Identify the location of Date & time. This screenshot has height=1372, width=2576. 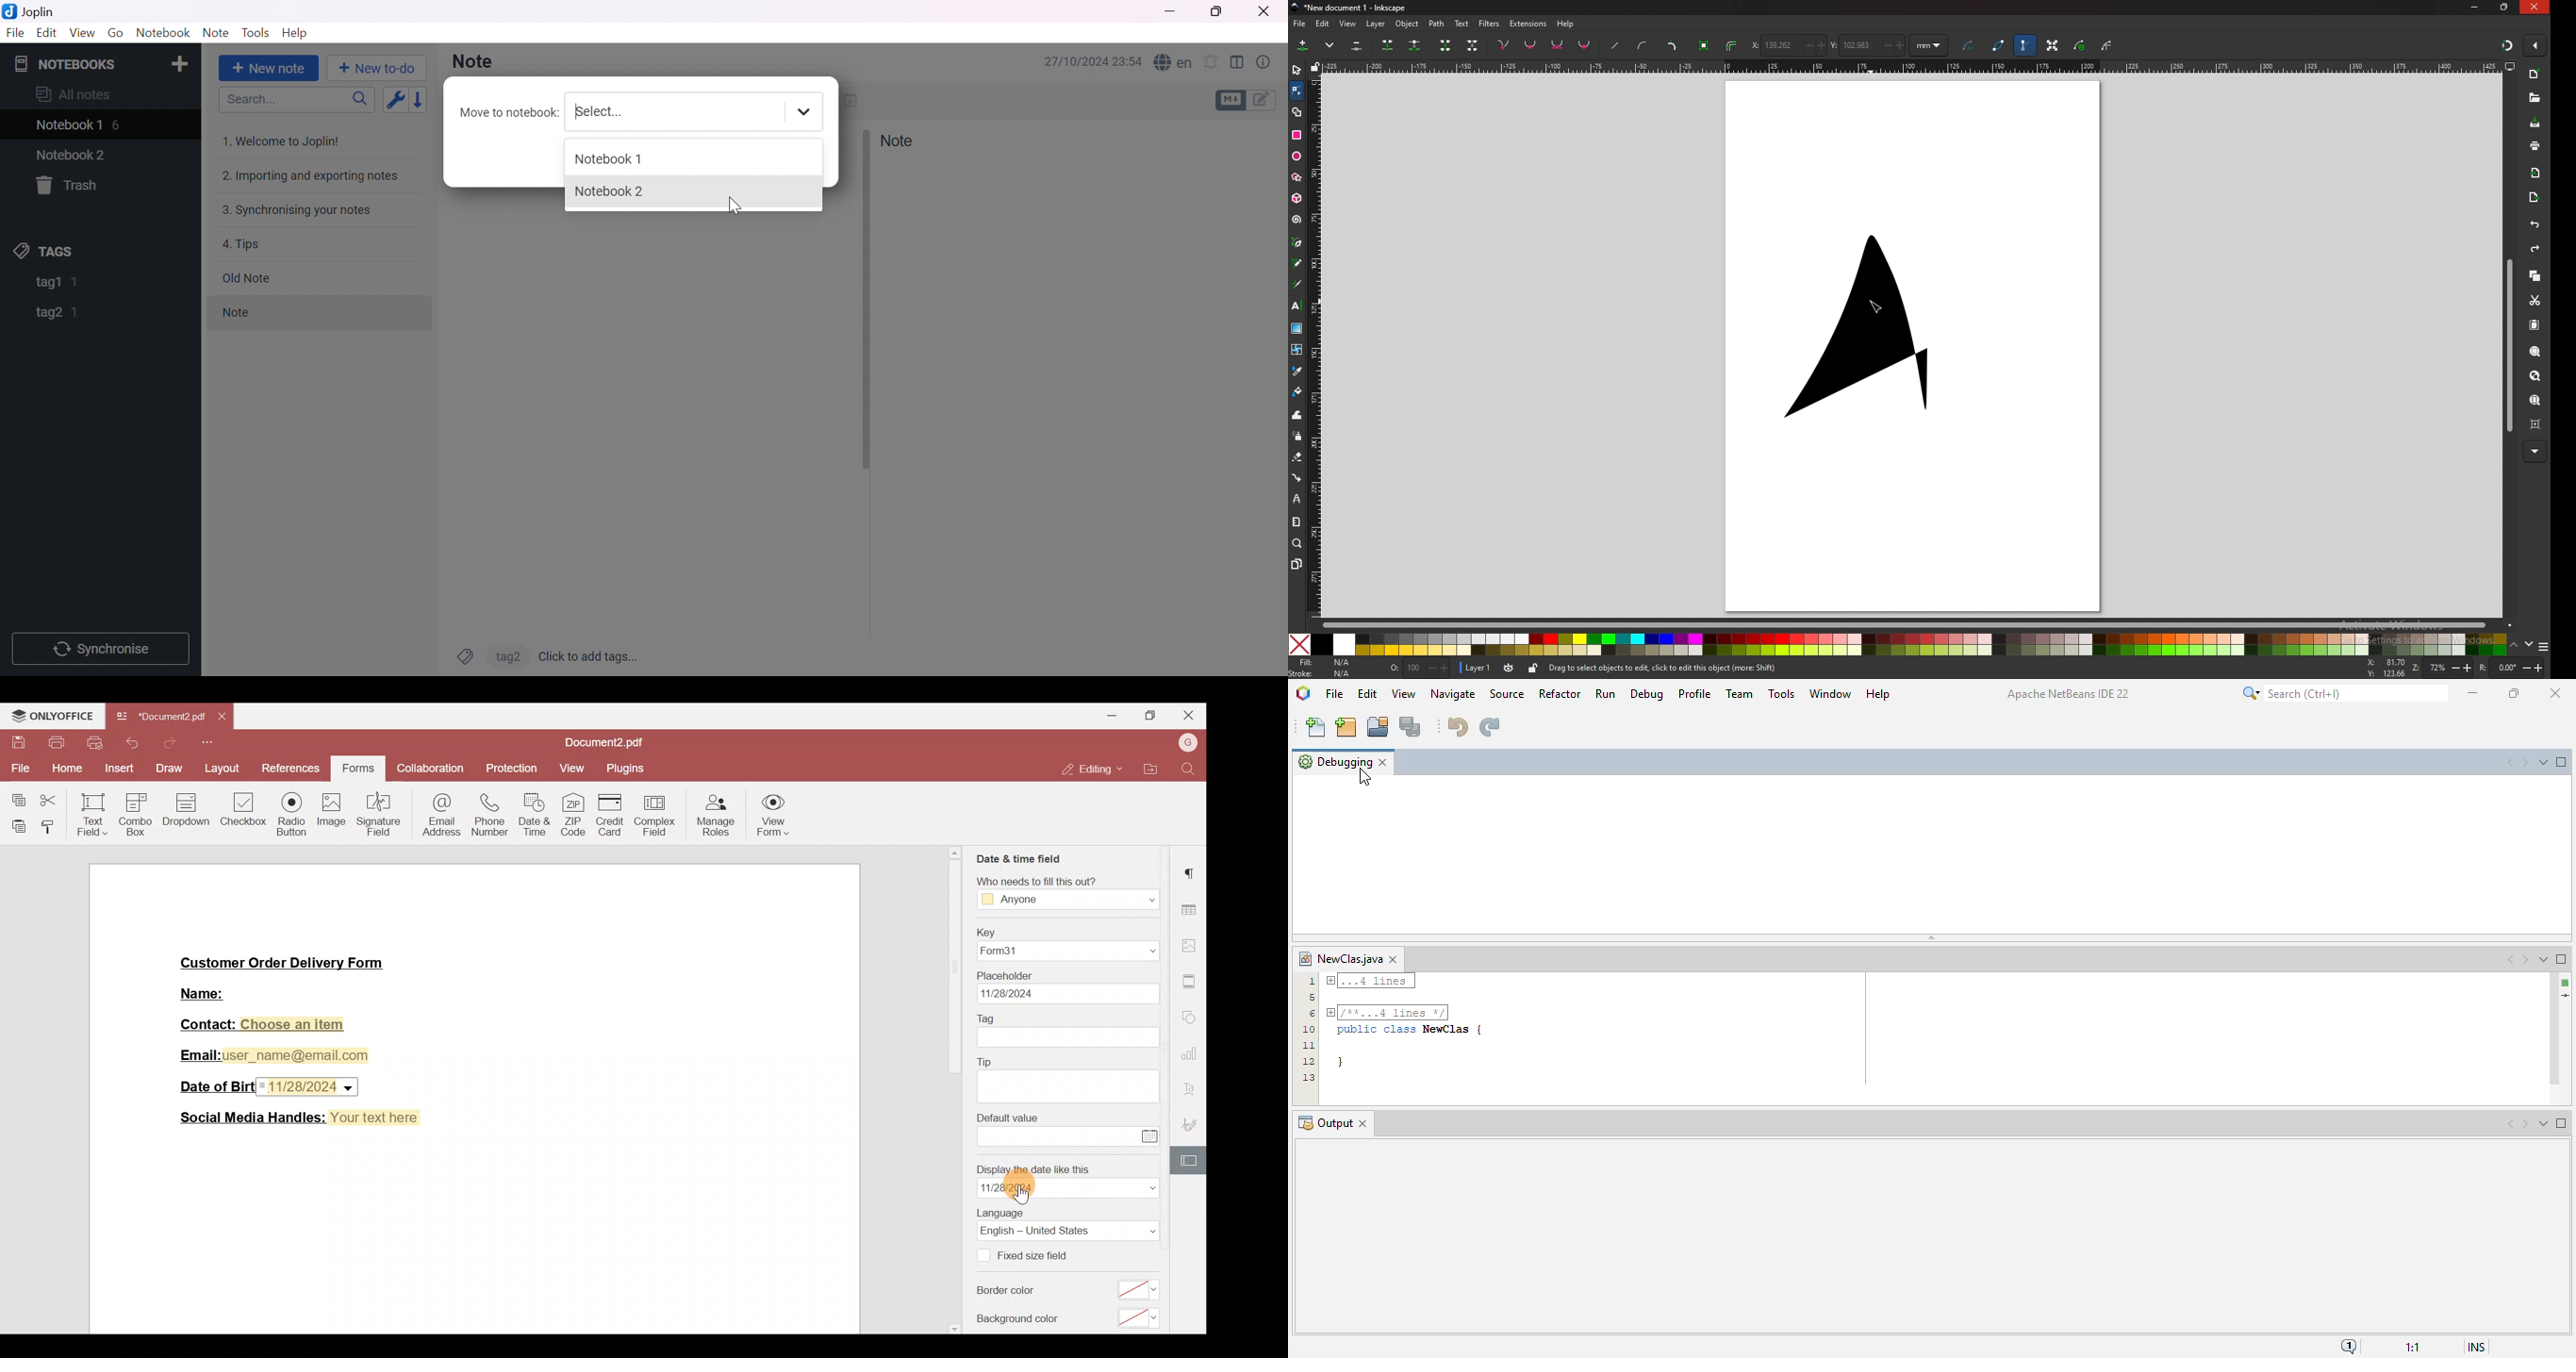
(535, 815).